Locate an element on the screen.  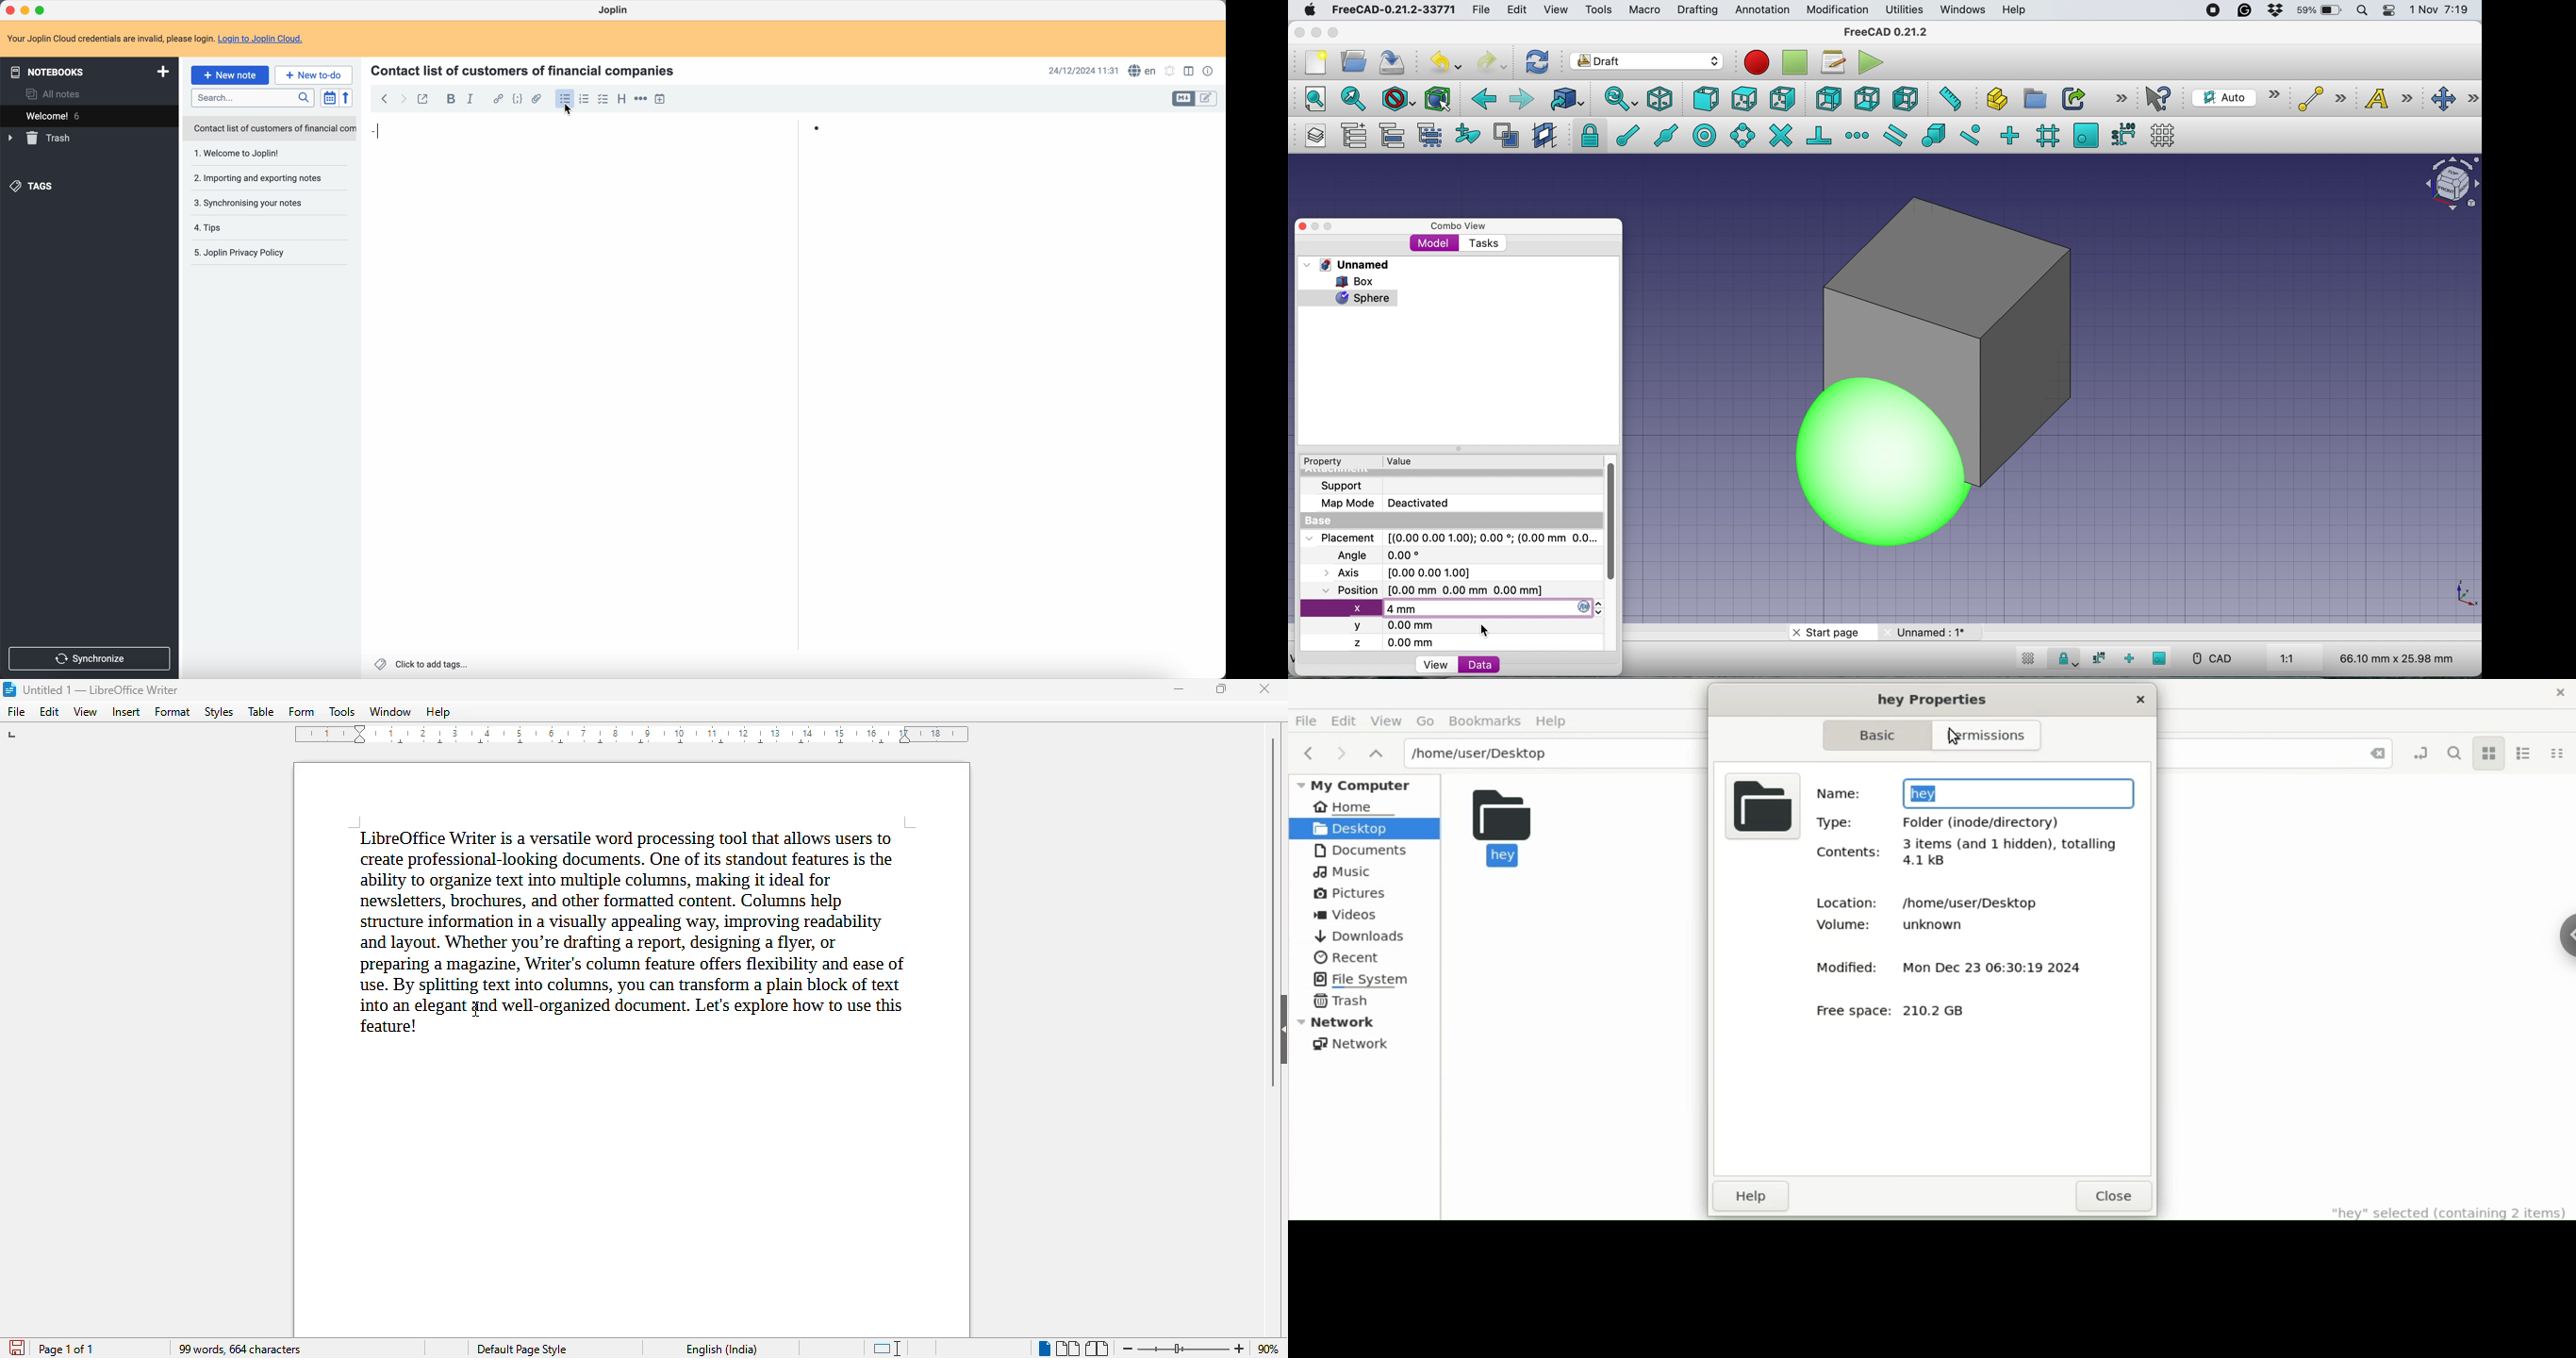
more options is located at coordinates (2121, 98).